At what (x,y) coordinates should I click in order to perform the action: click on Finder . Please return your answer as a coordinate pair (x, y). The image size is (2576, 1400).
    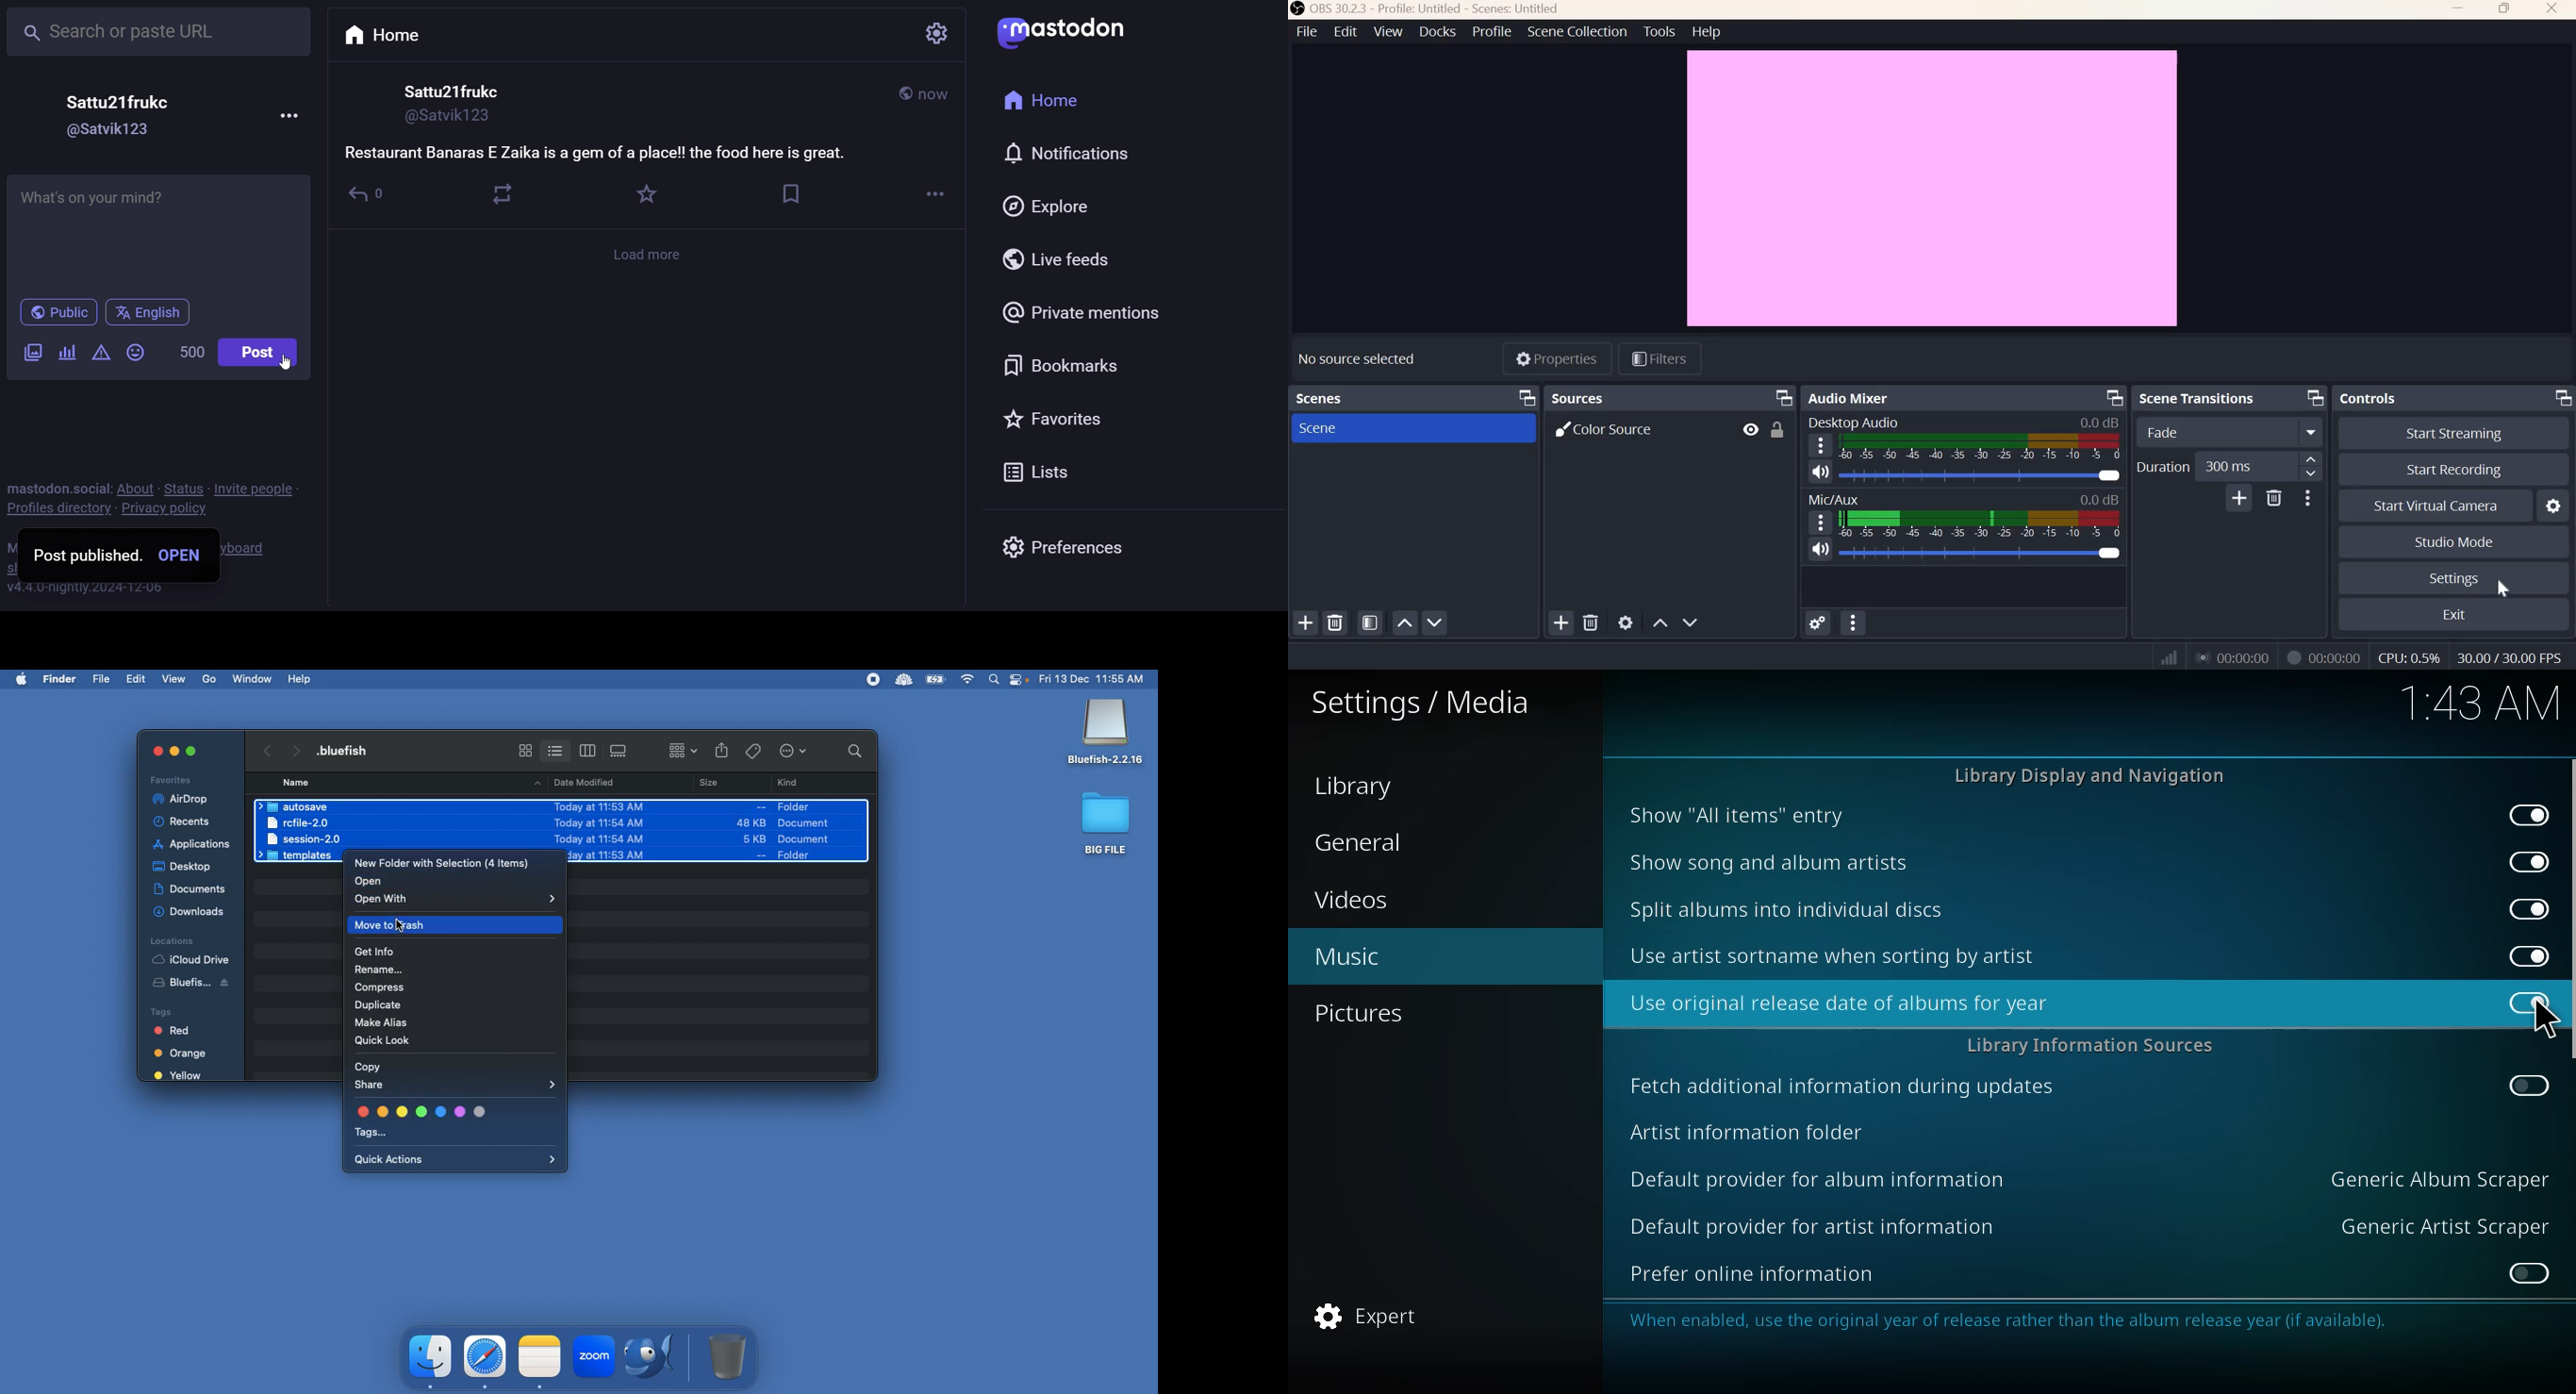
    Looking at the image, I should click on (60, 679).